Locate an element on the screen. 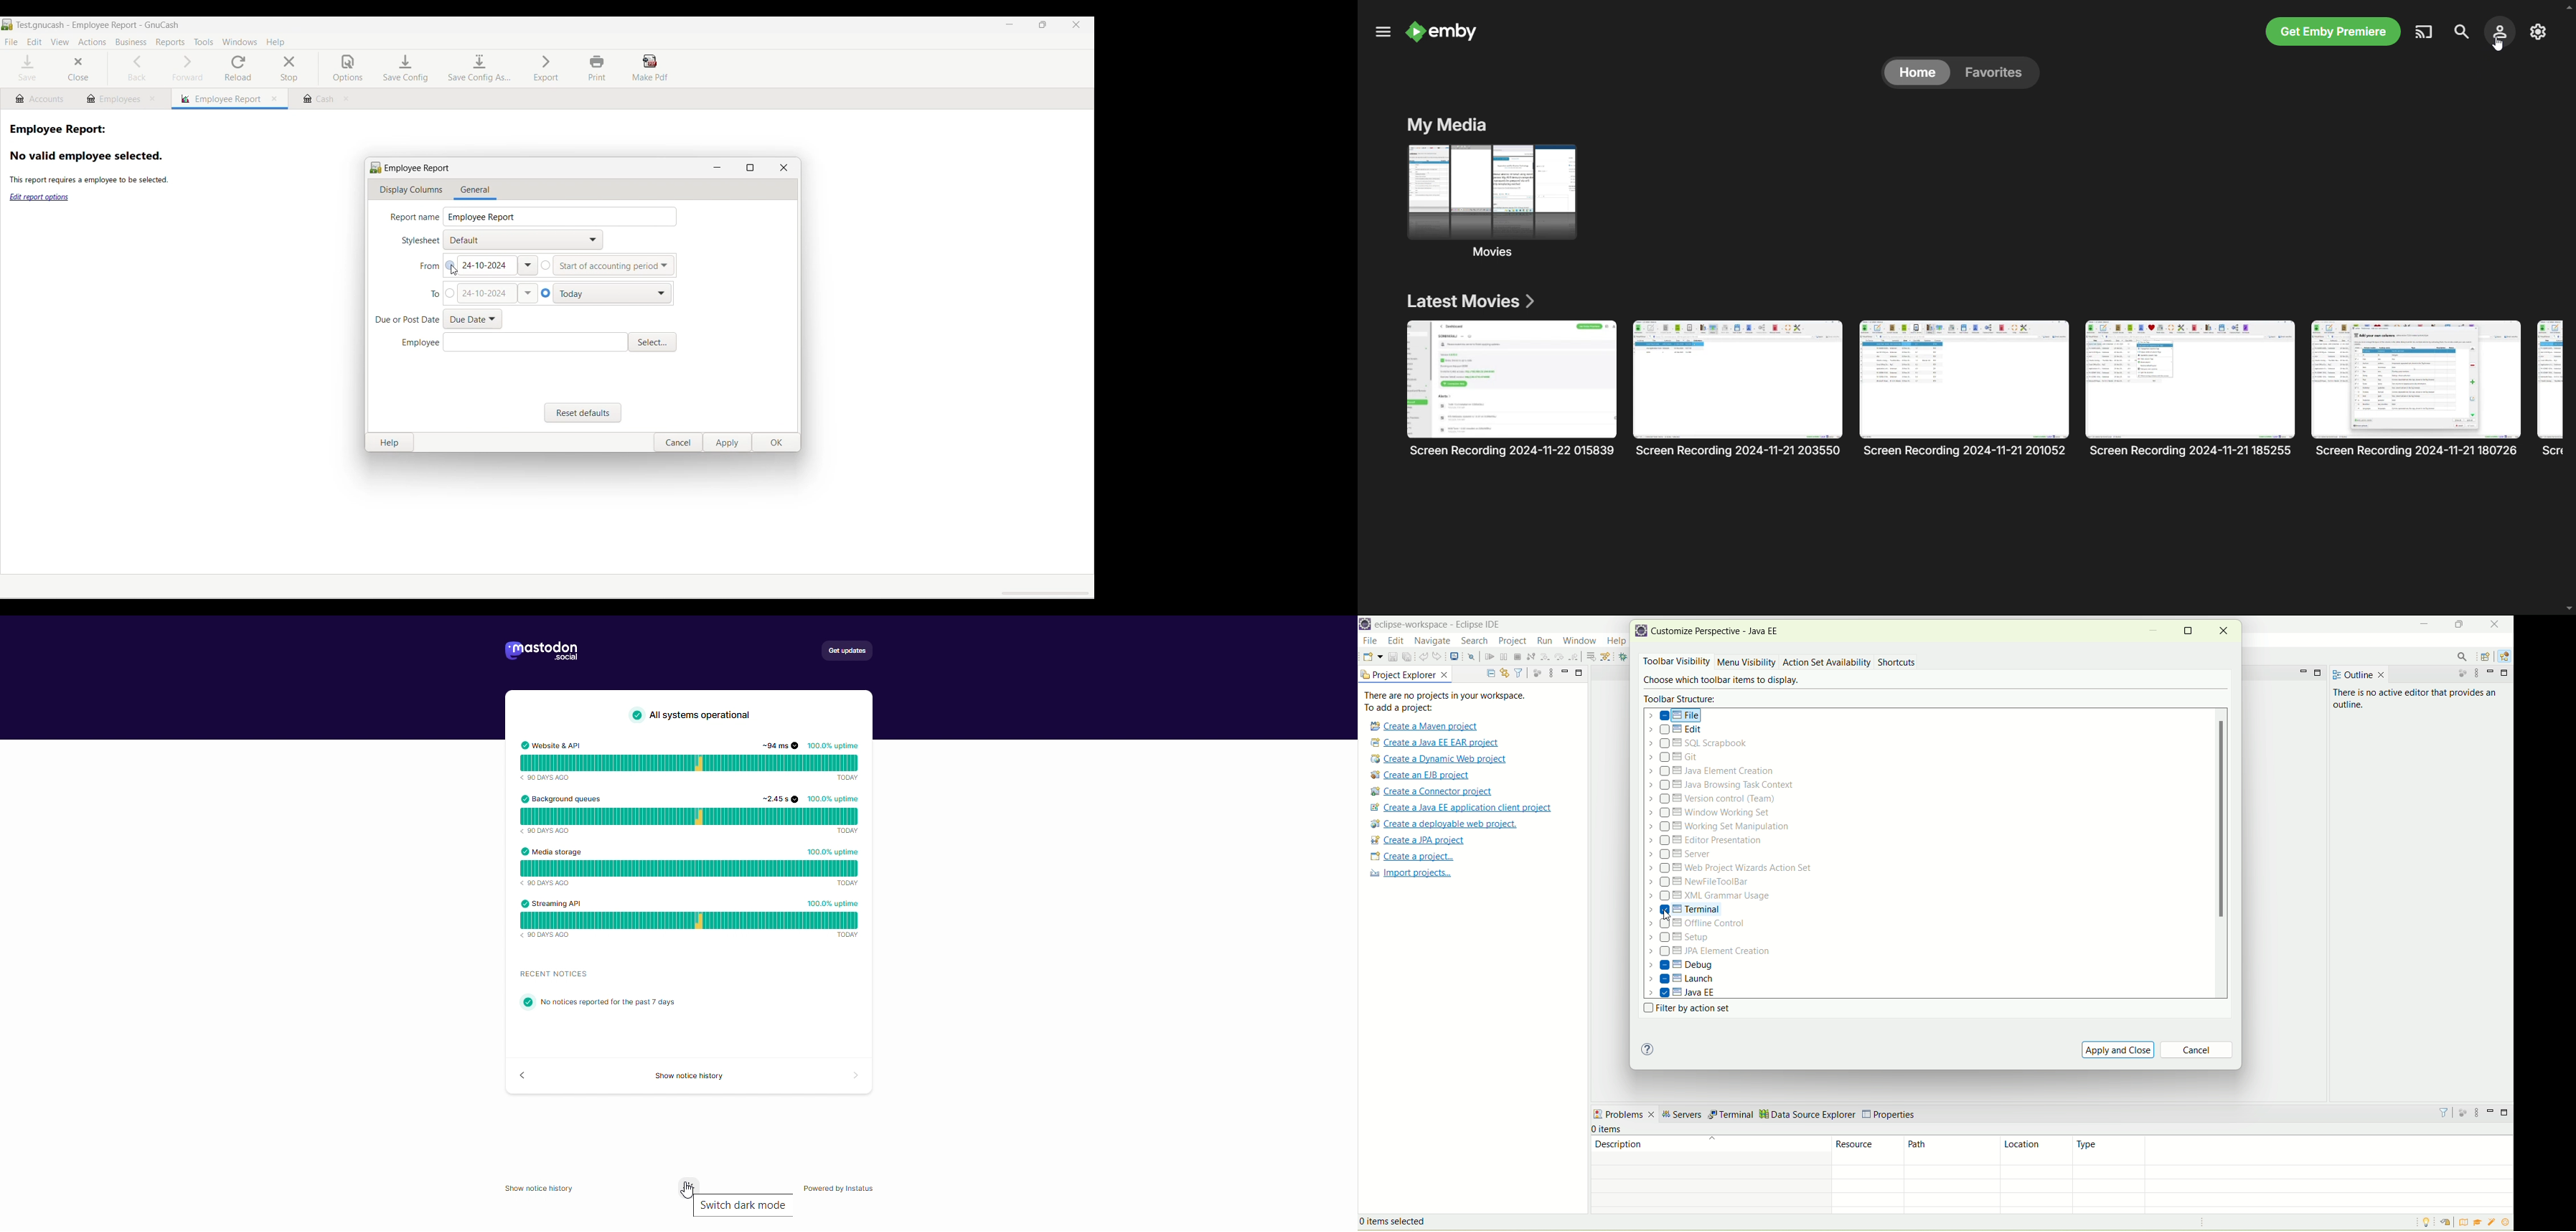 The height and width of the screenshot is (1232, 2576). help is located at coordinates (1647, 1050).